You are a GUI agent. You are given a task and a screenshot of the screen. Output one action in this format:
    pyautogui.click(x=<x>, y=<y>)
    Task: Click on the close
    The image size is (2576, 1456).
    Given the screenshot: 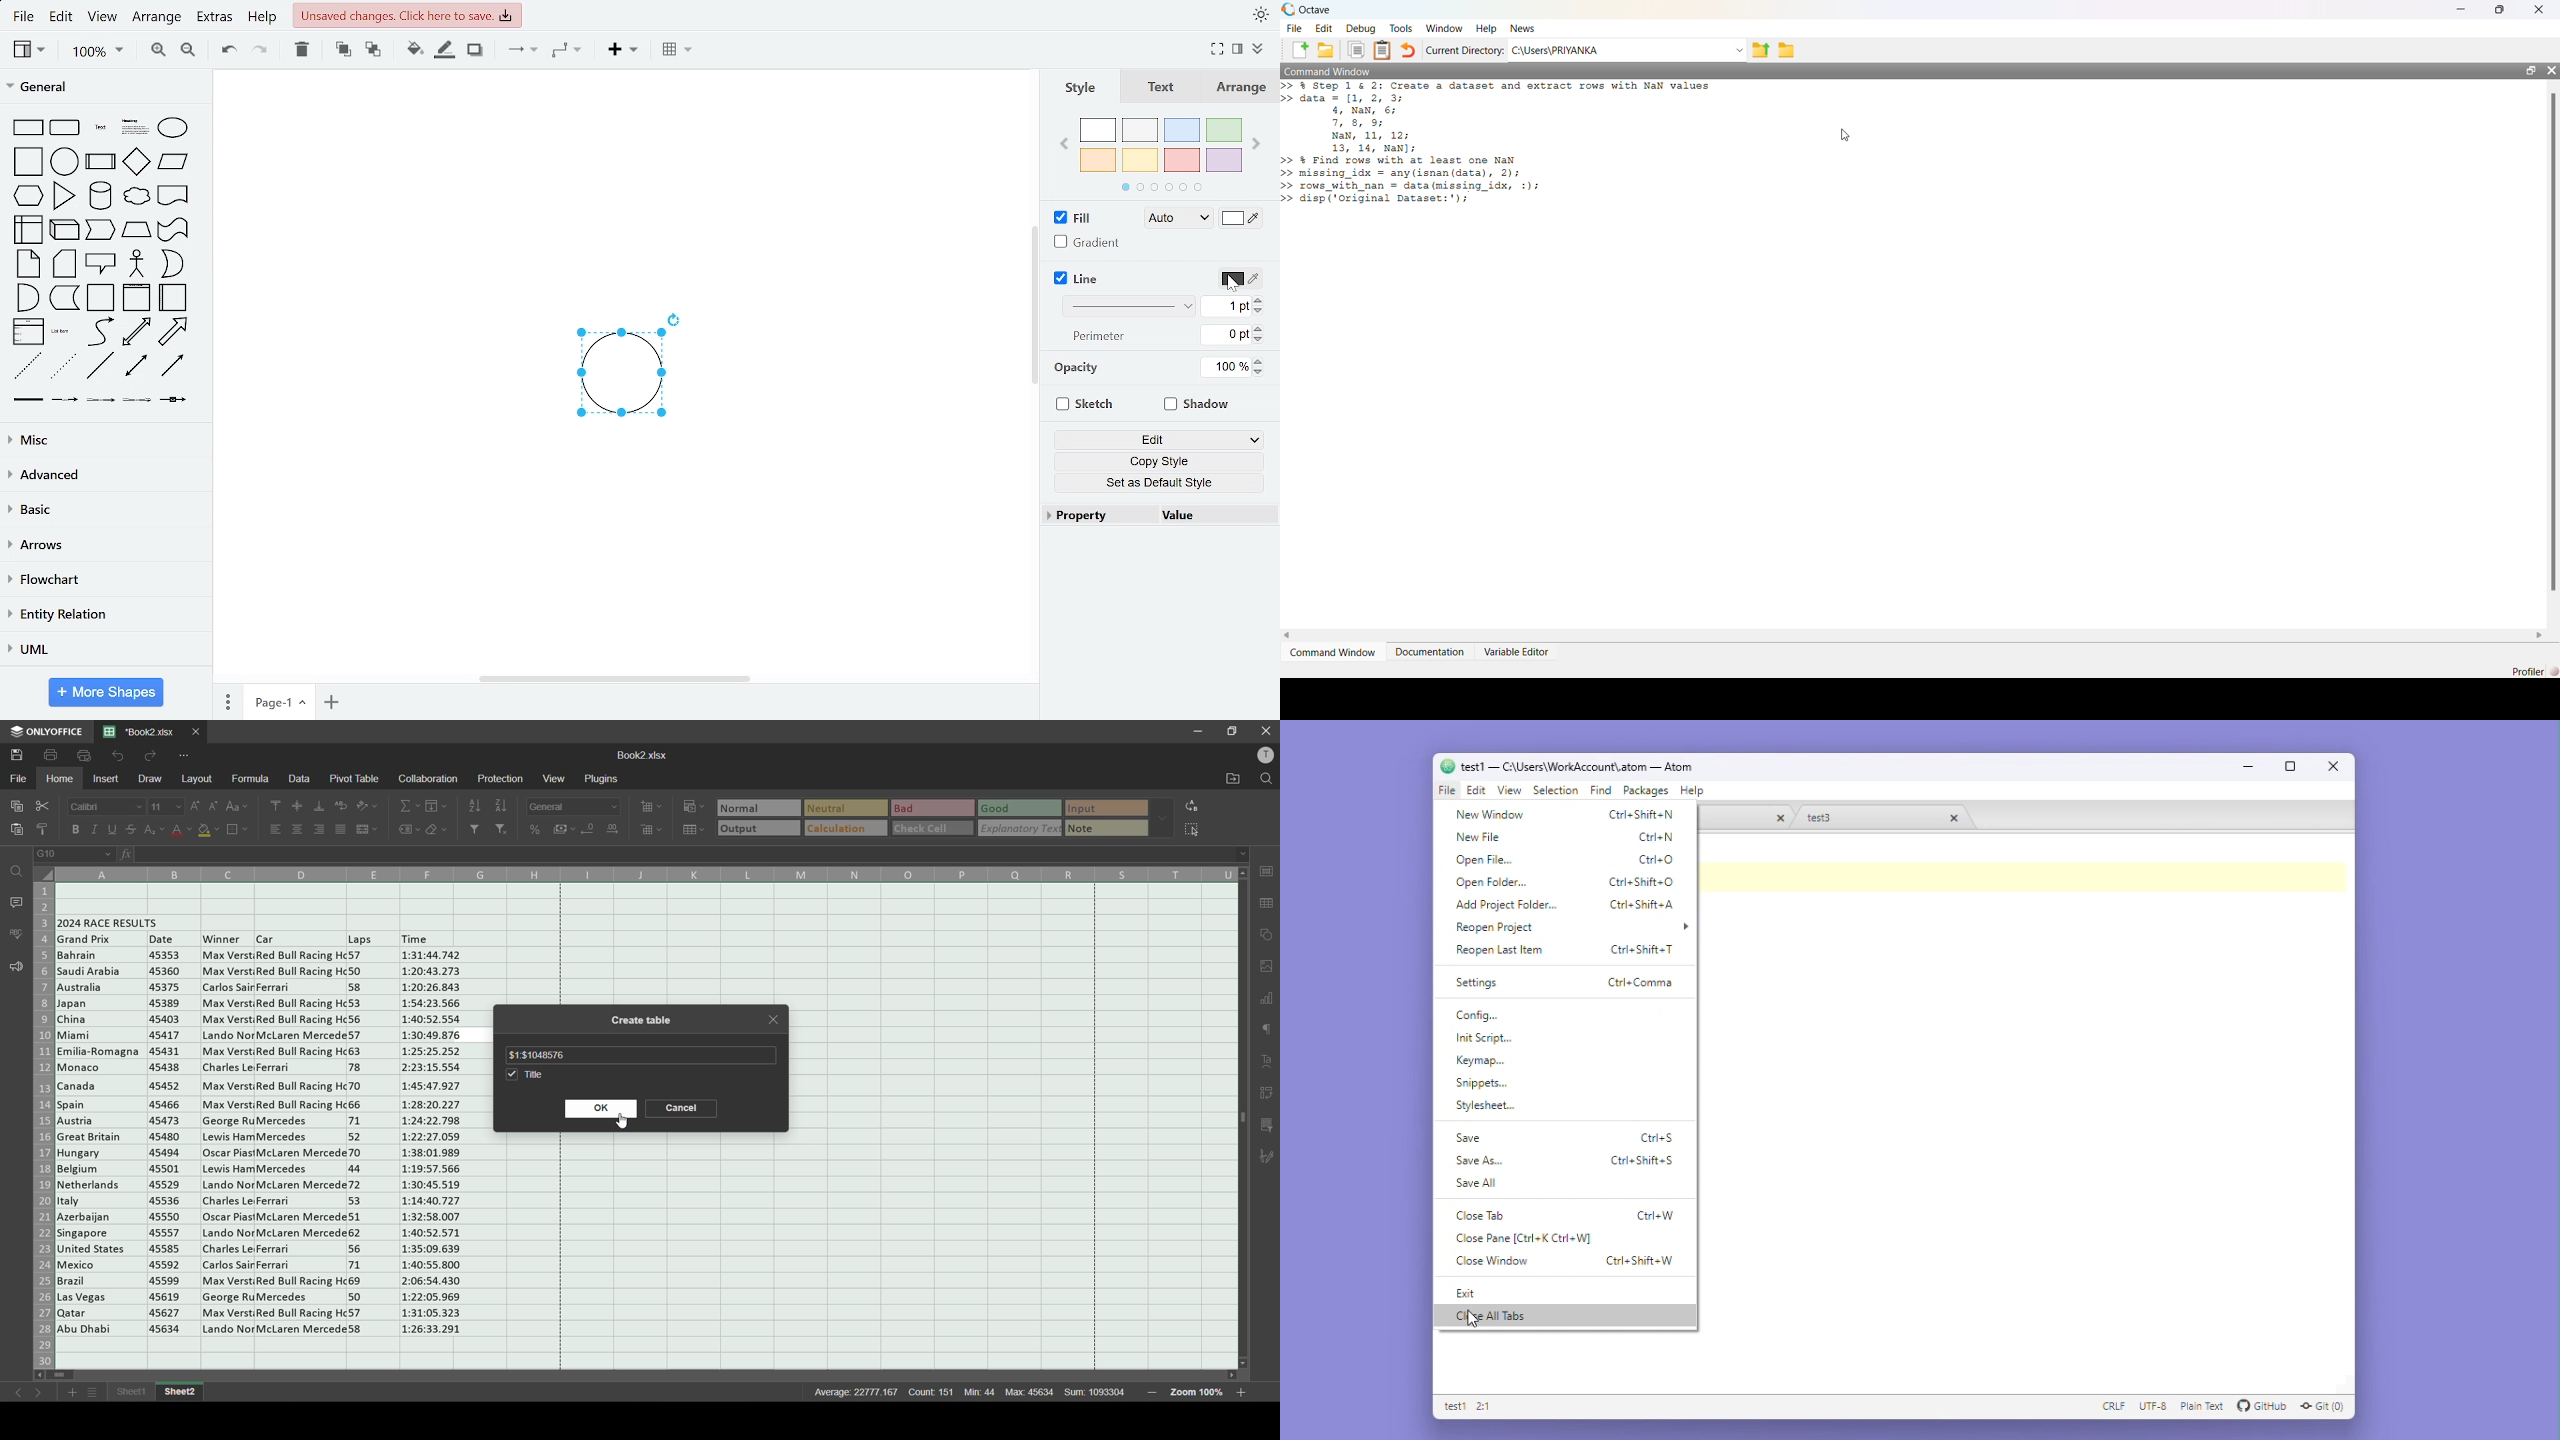 What is the action you would take?
    pyautogui.click(x=1949, y=818)
    